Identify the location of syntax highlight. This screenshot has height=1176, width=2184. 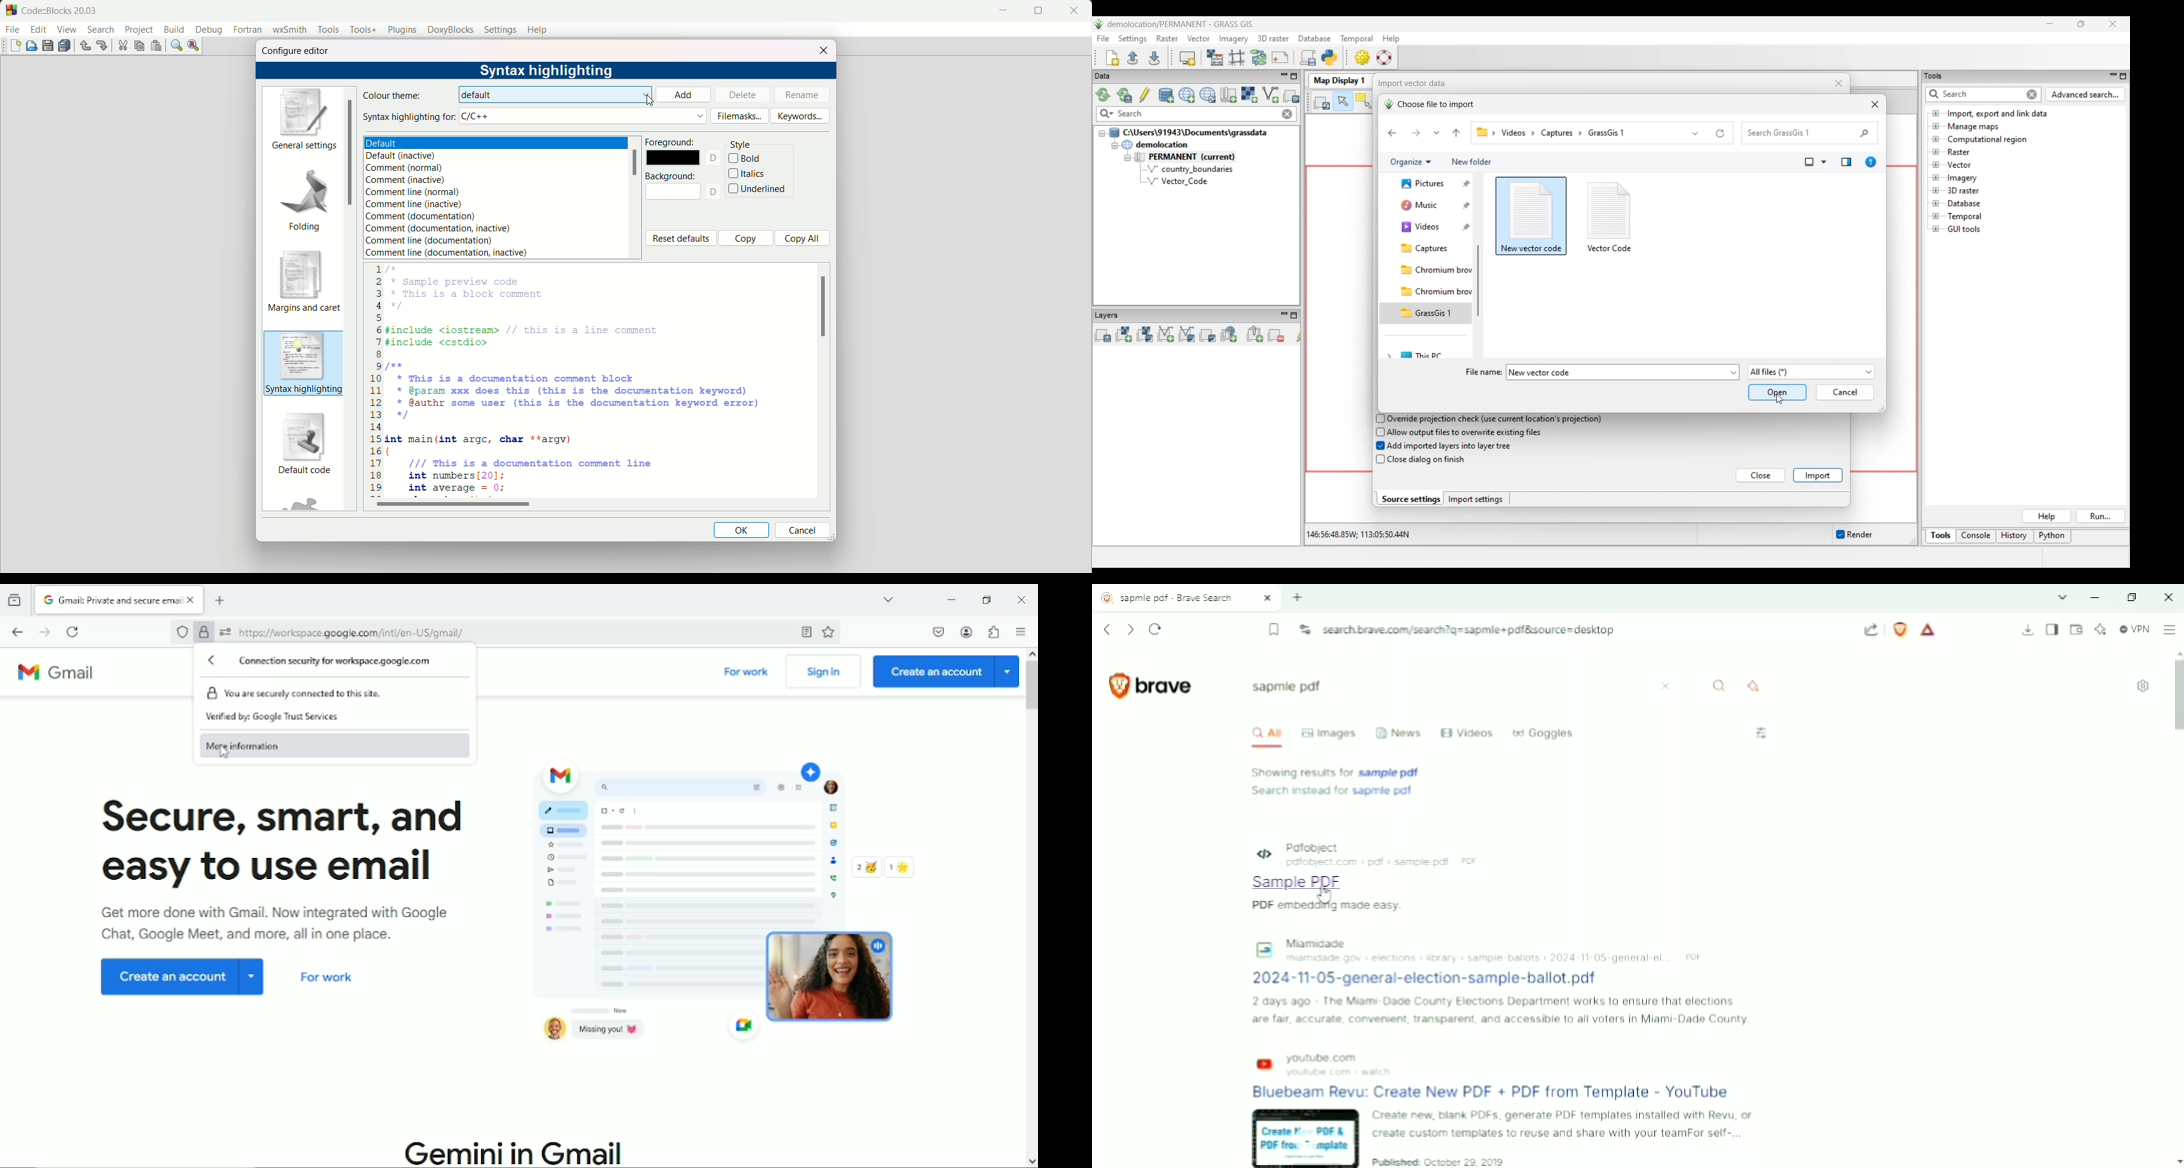
(548, 70).